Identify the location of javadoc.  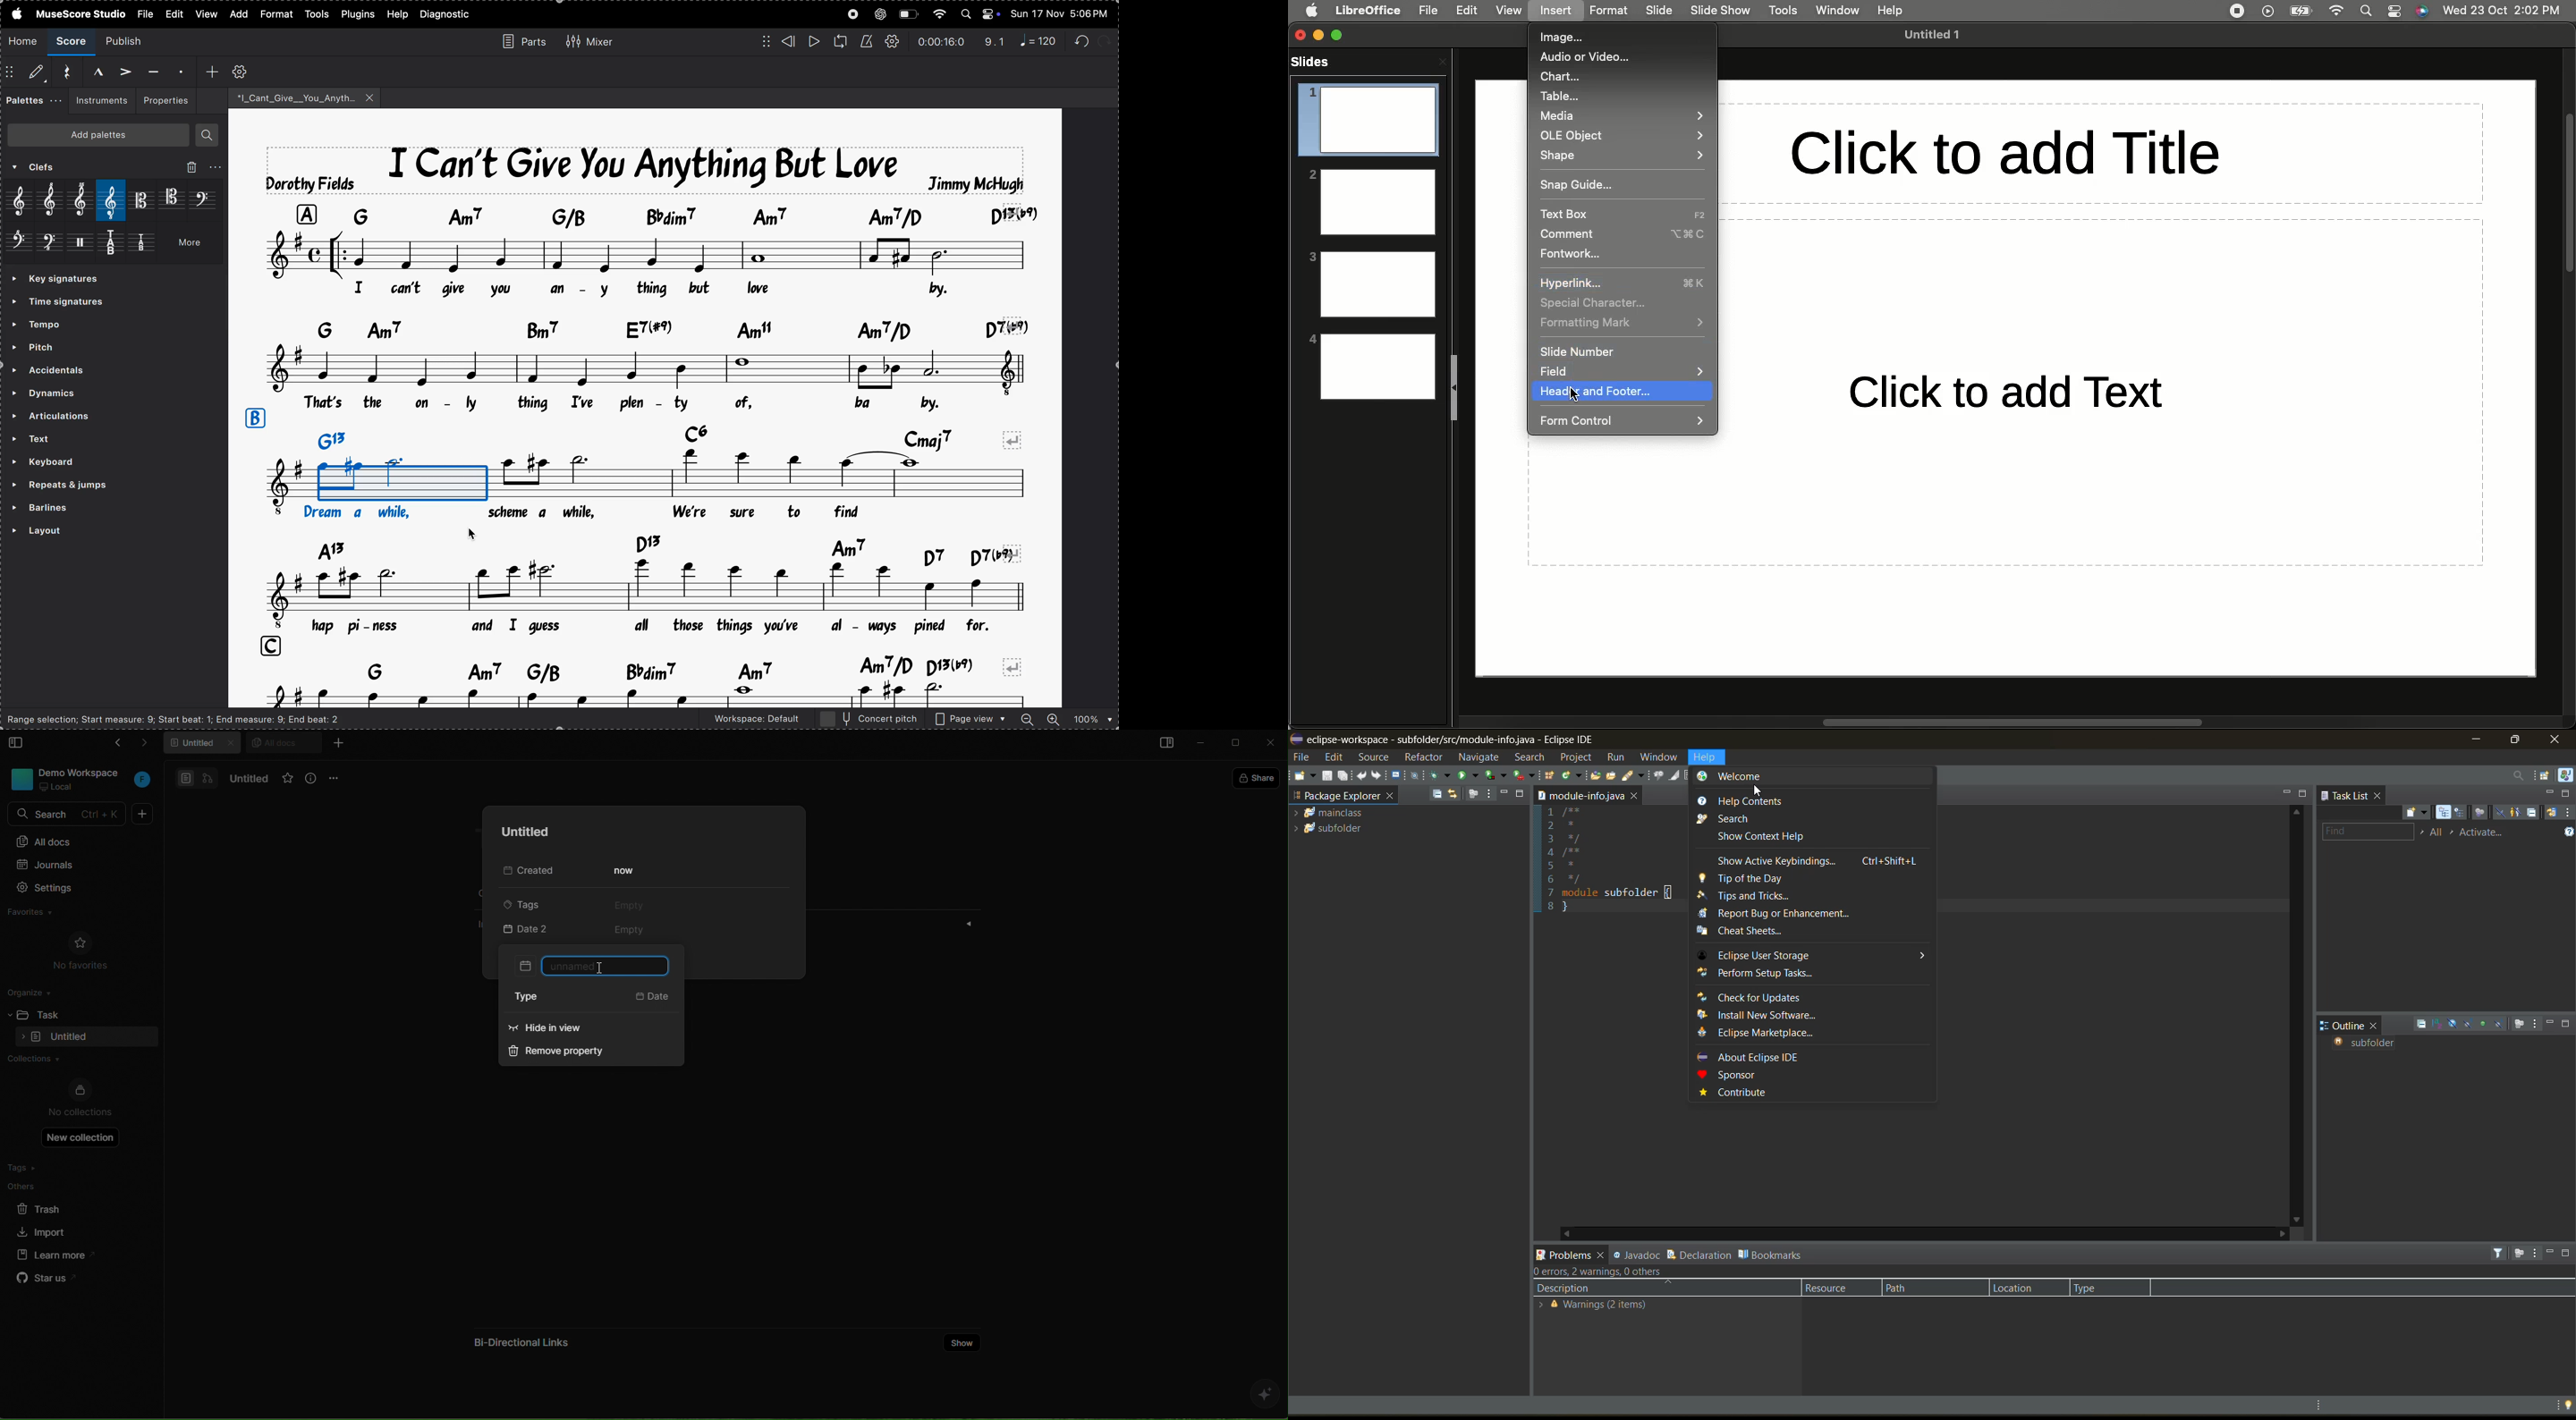
(1637, 1255).